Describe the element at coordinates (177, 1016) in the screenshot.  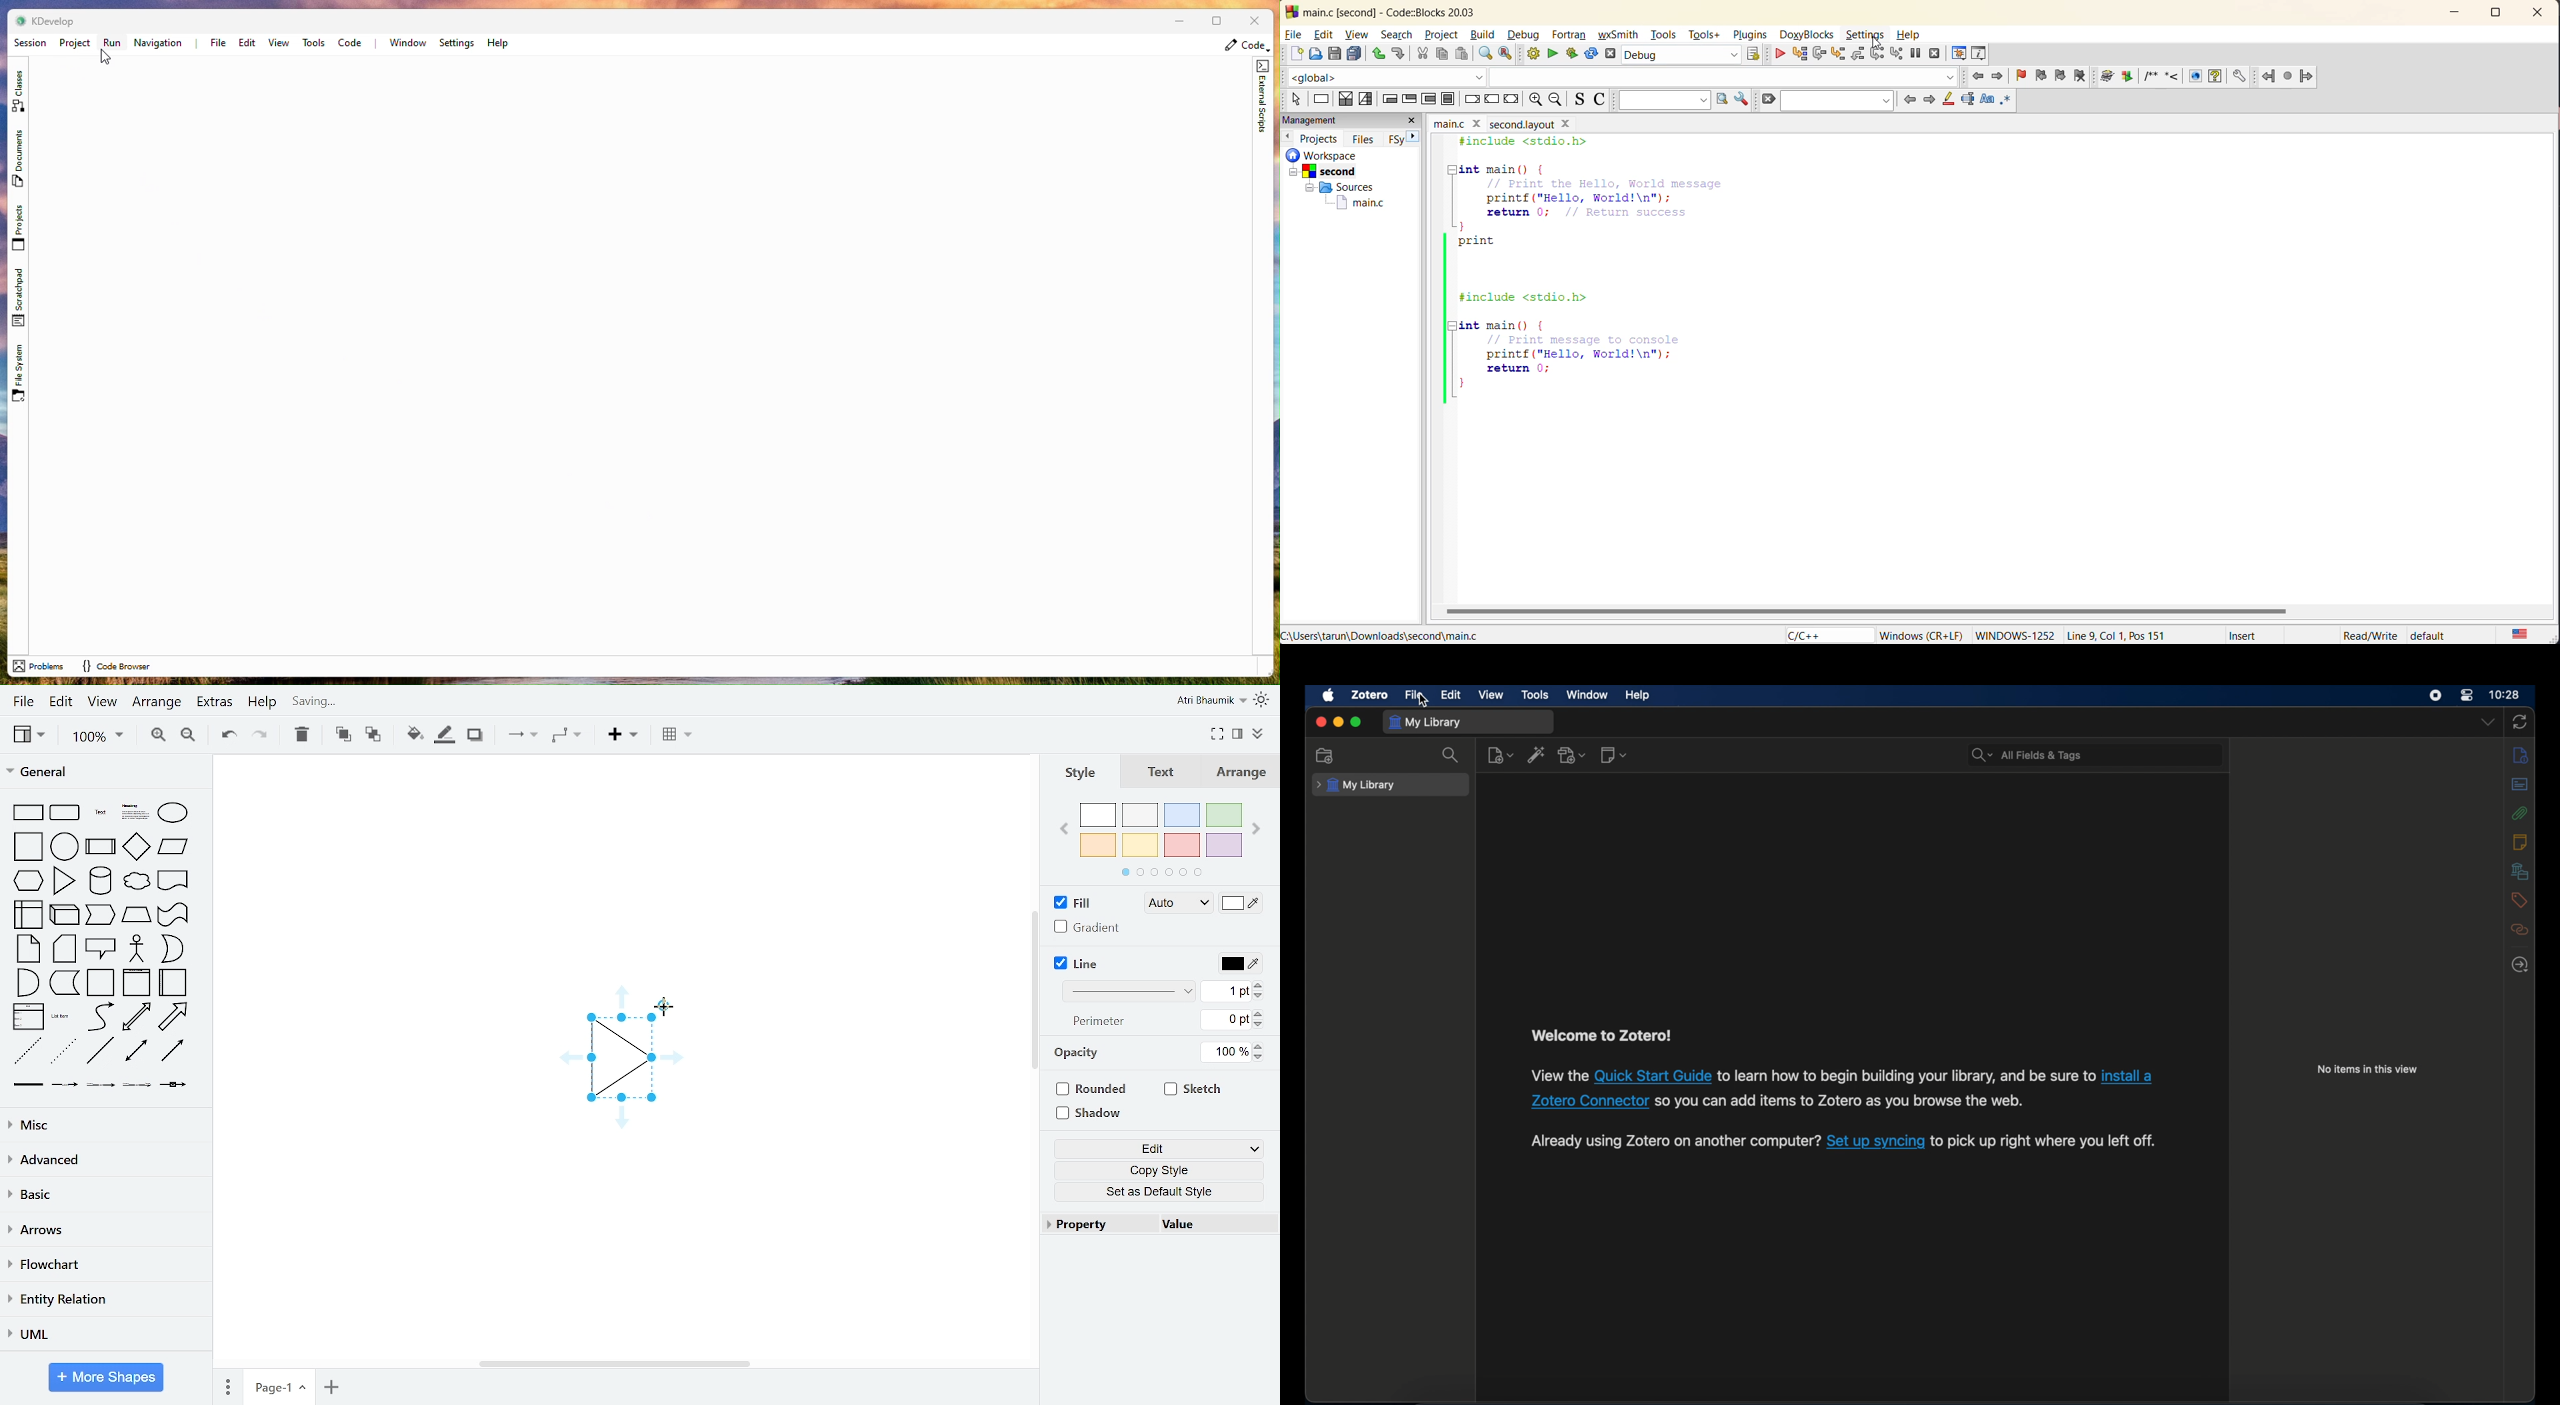
I see `arrow` at that location.